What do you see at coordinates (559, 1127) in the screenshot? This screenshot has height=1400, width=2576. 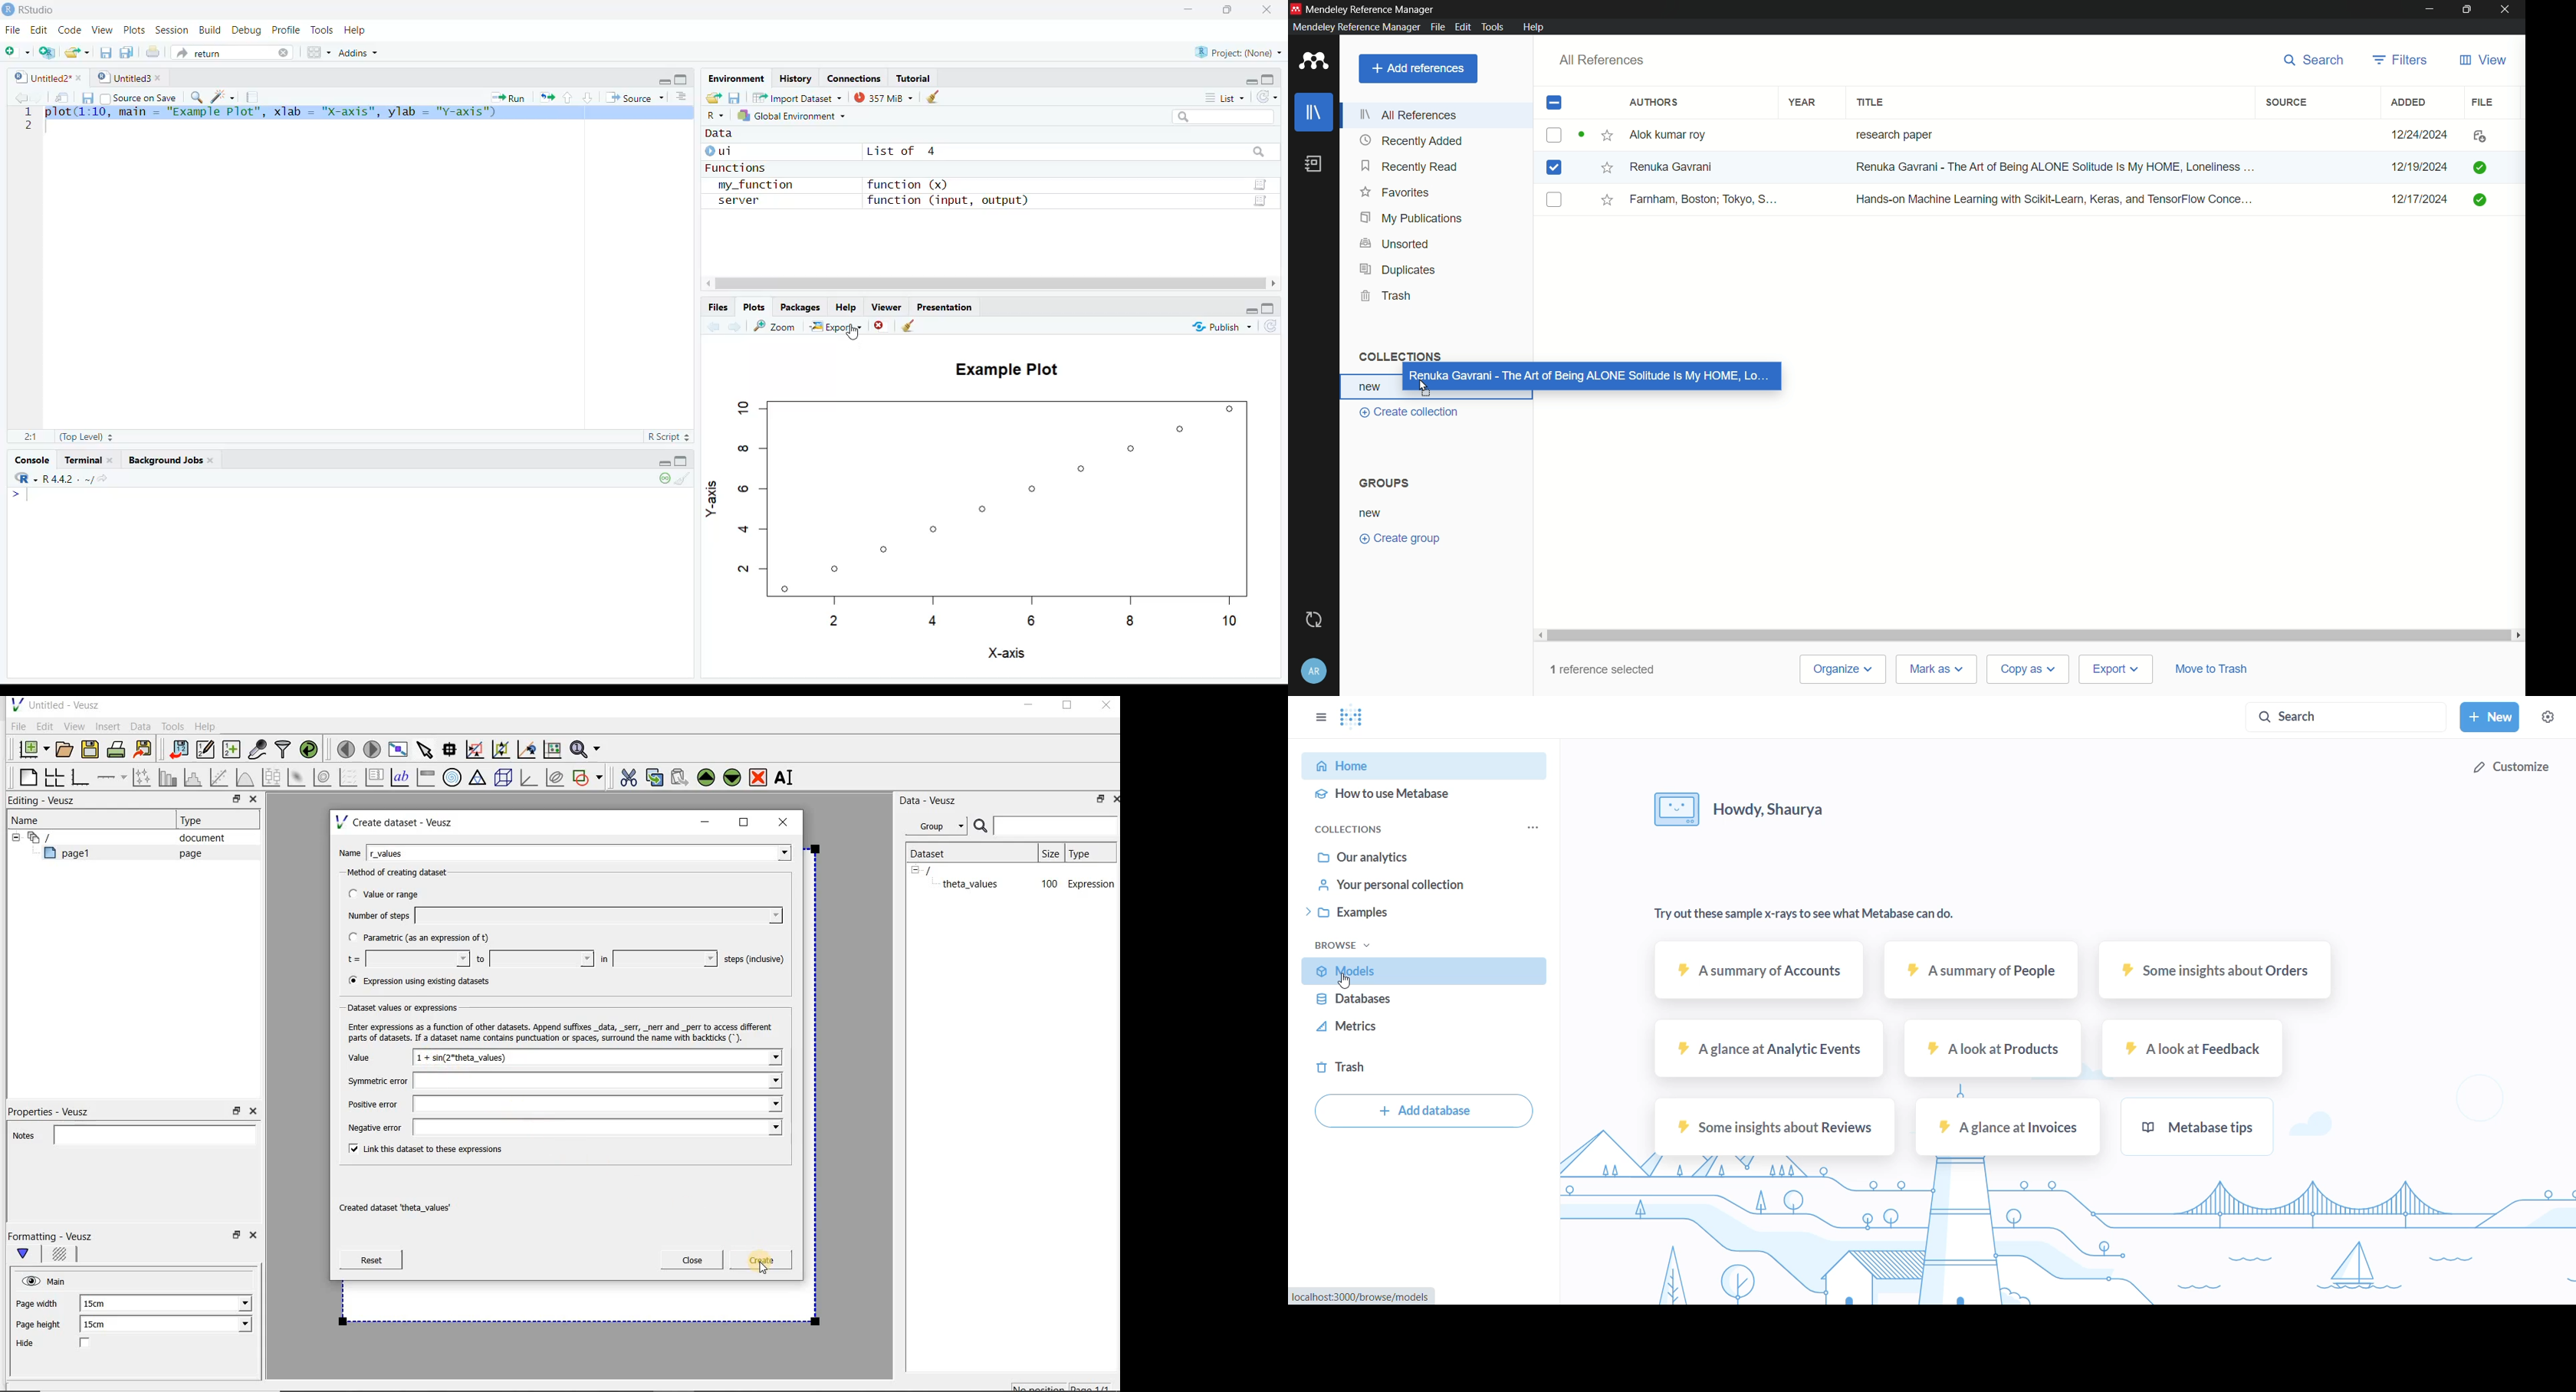 I see `Negative error ` at bounding box center [559, 1127].